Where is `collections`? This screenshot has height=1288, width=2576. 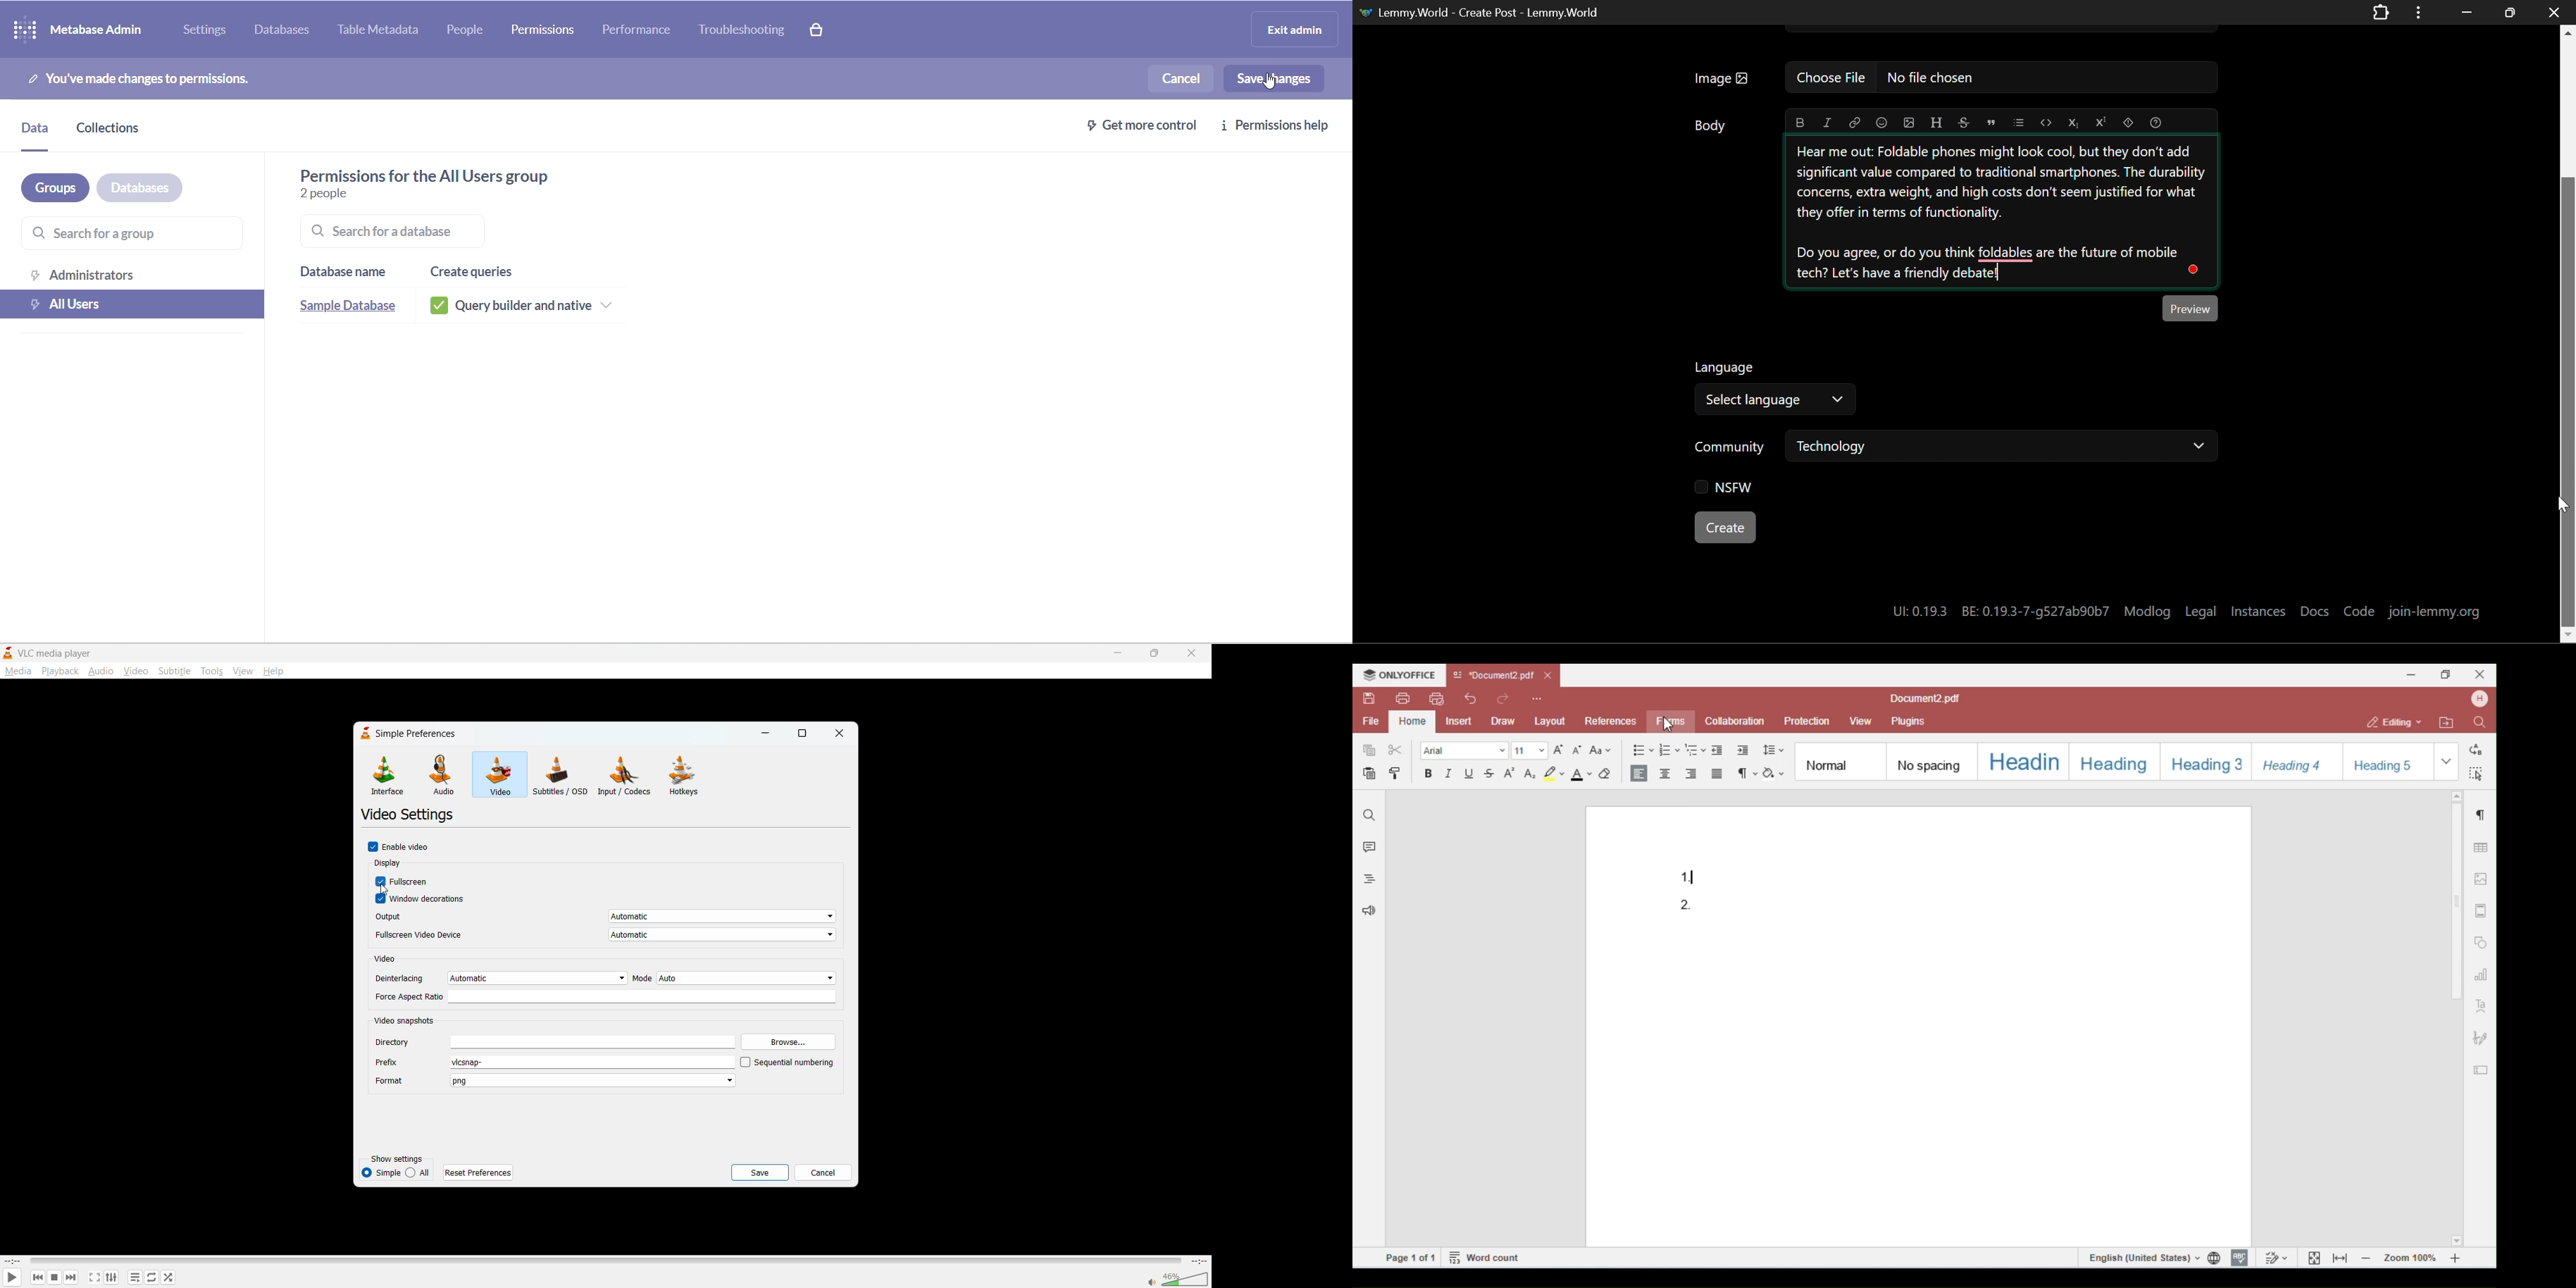
collections is located at coordinates (120, 128).